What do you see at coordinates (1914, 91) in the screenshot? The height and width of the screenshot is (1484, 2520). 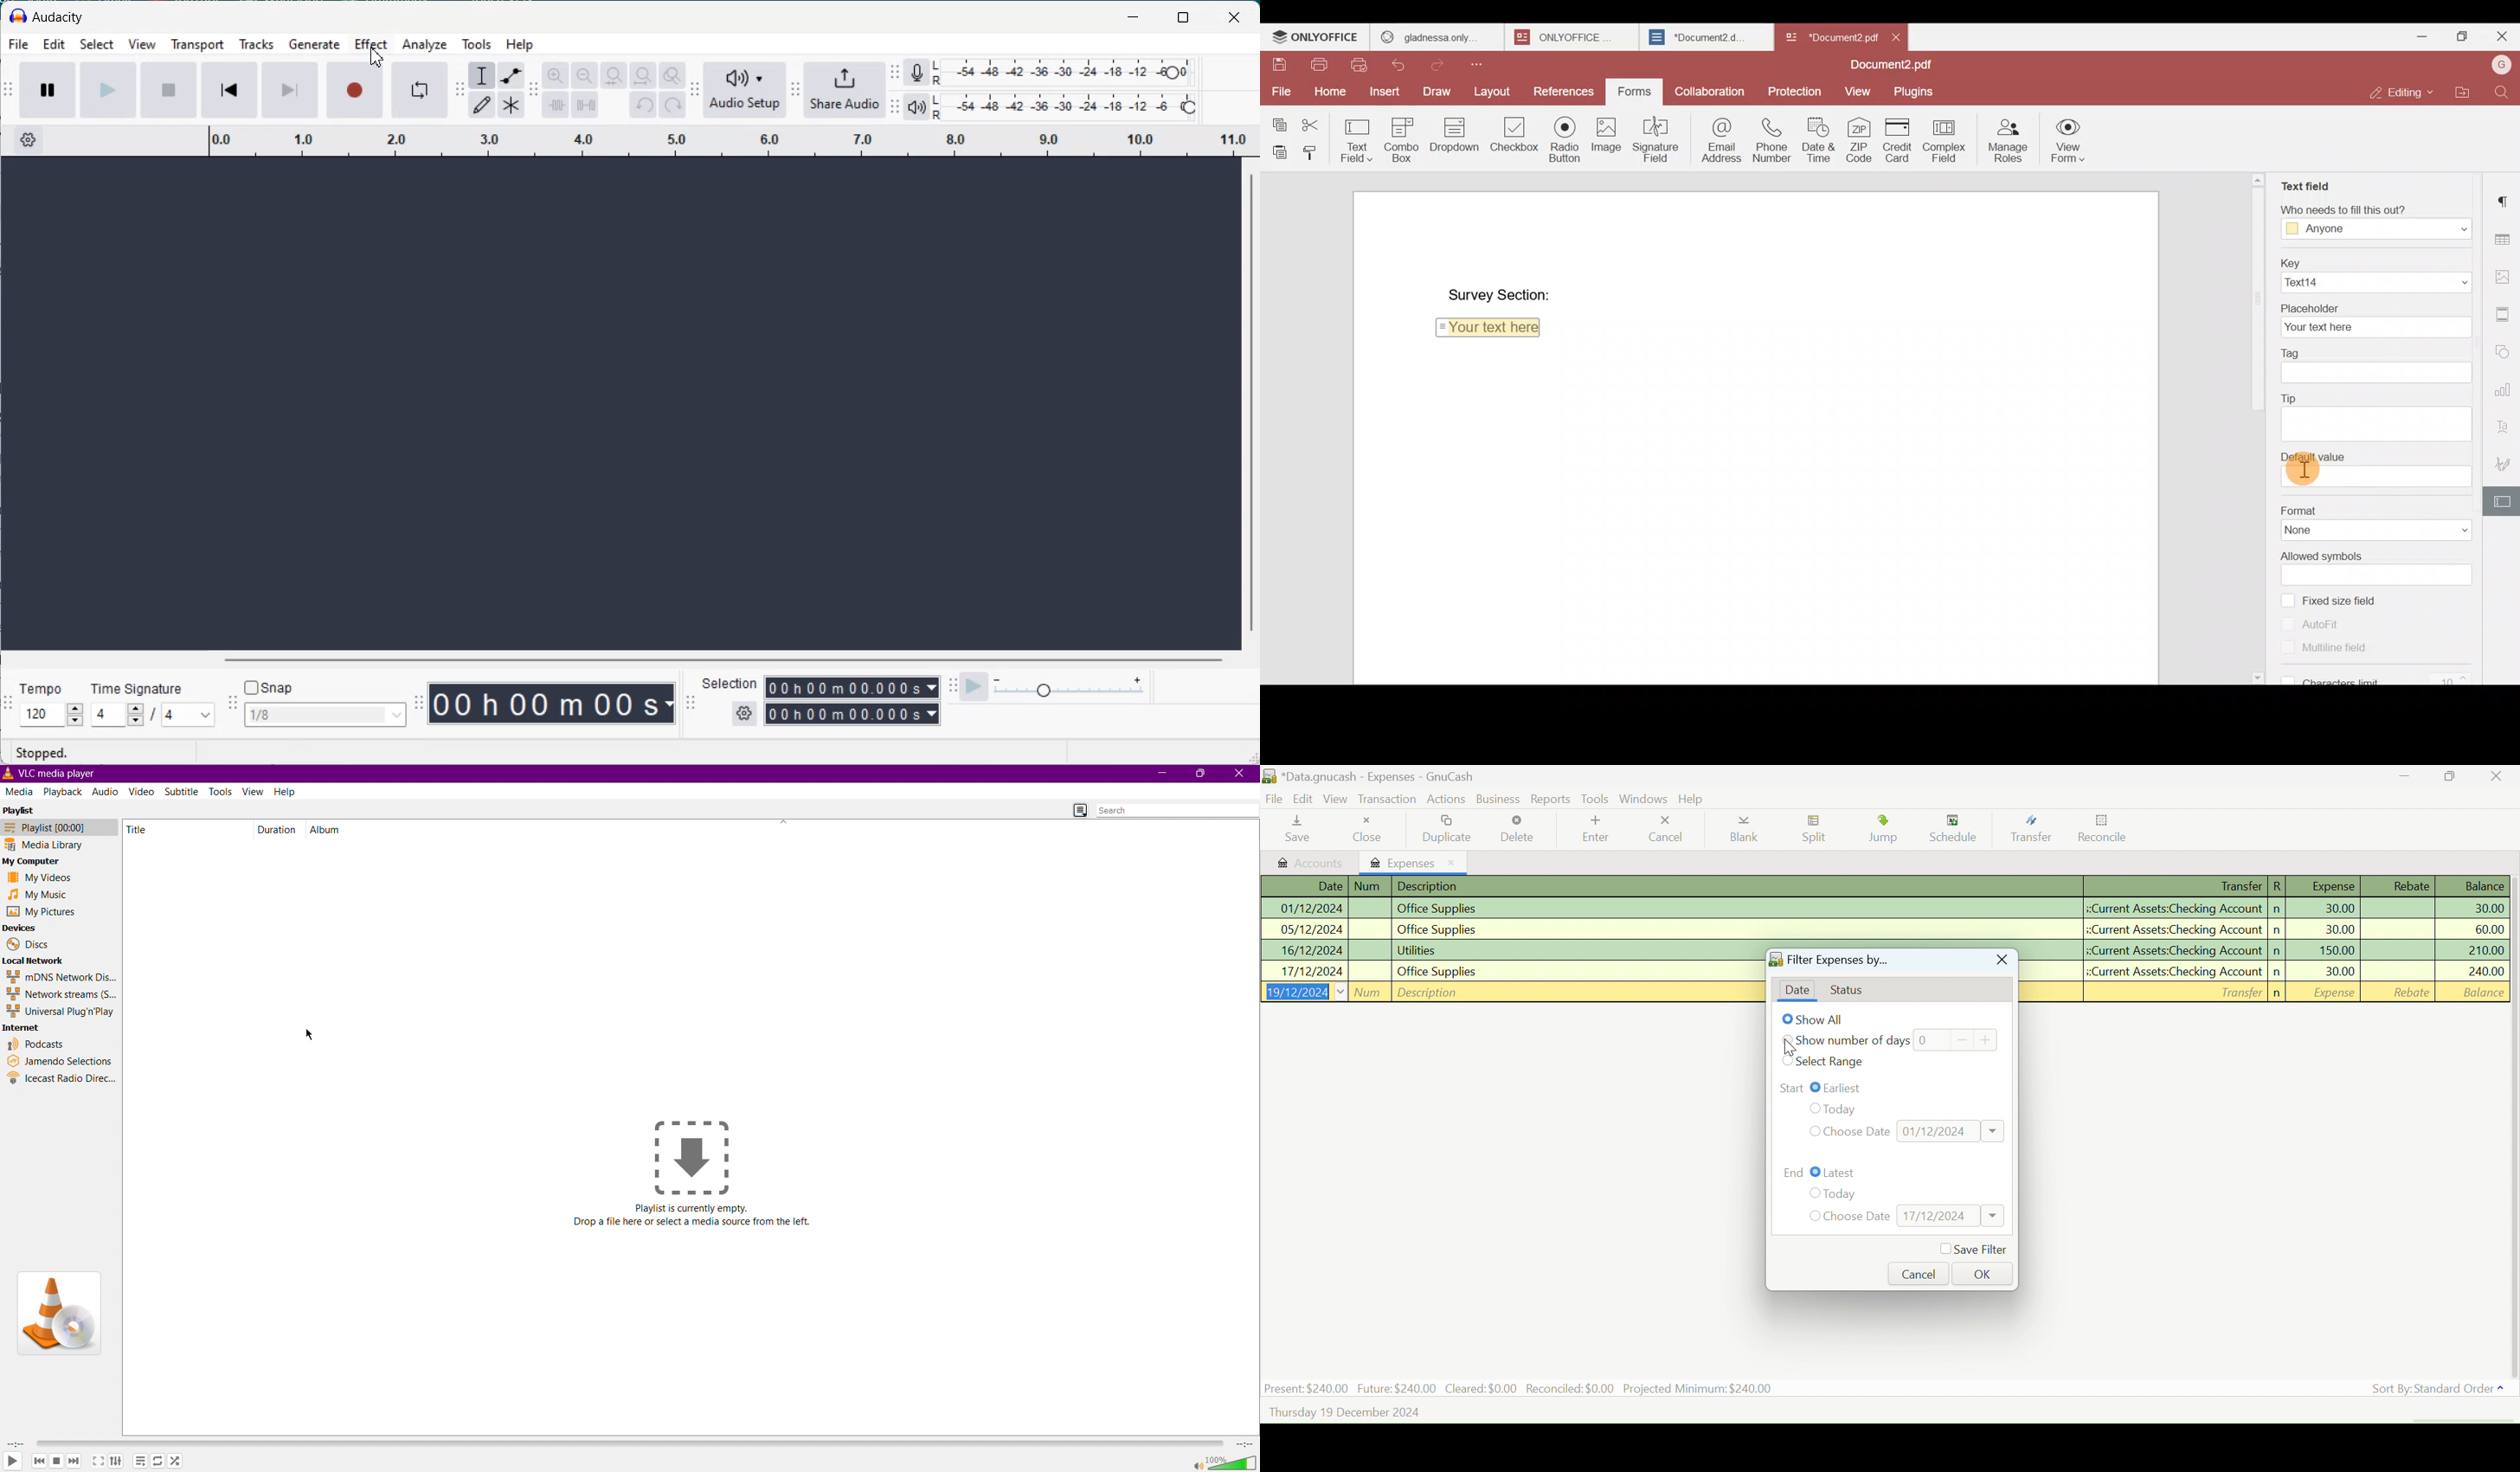 I see `Plugins` at bounding box center [1914, 91].